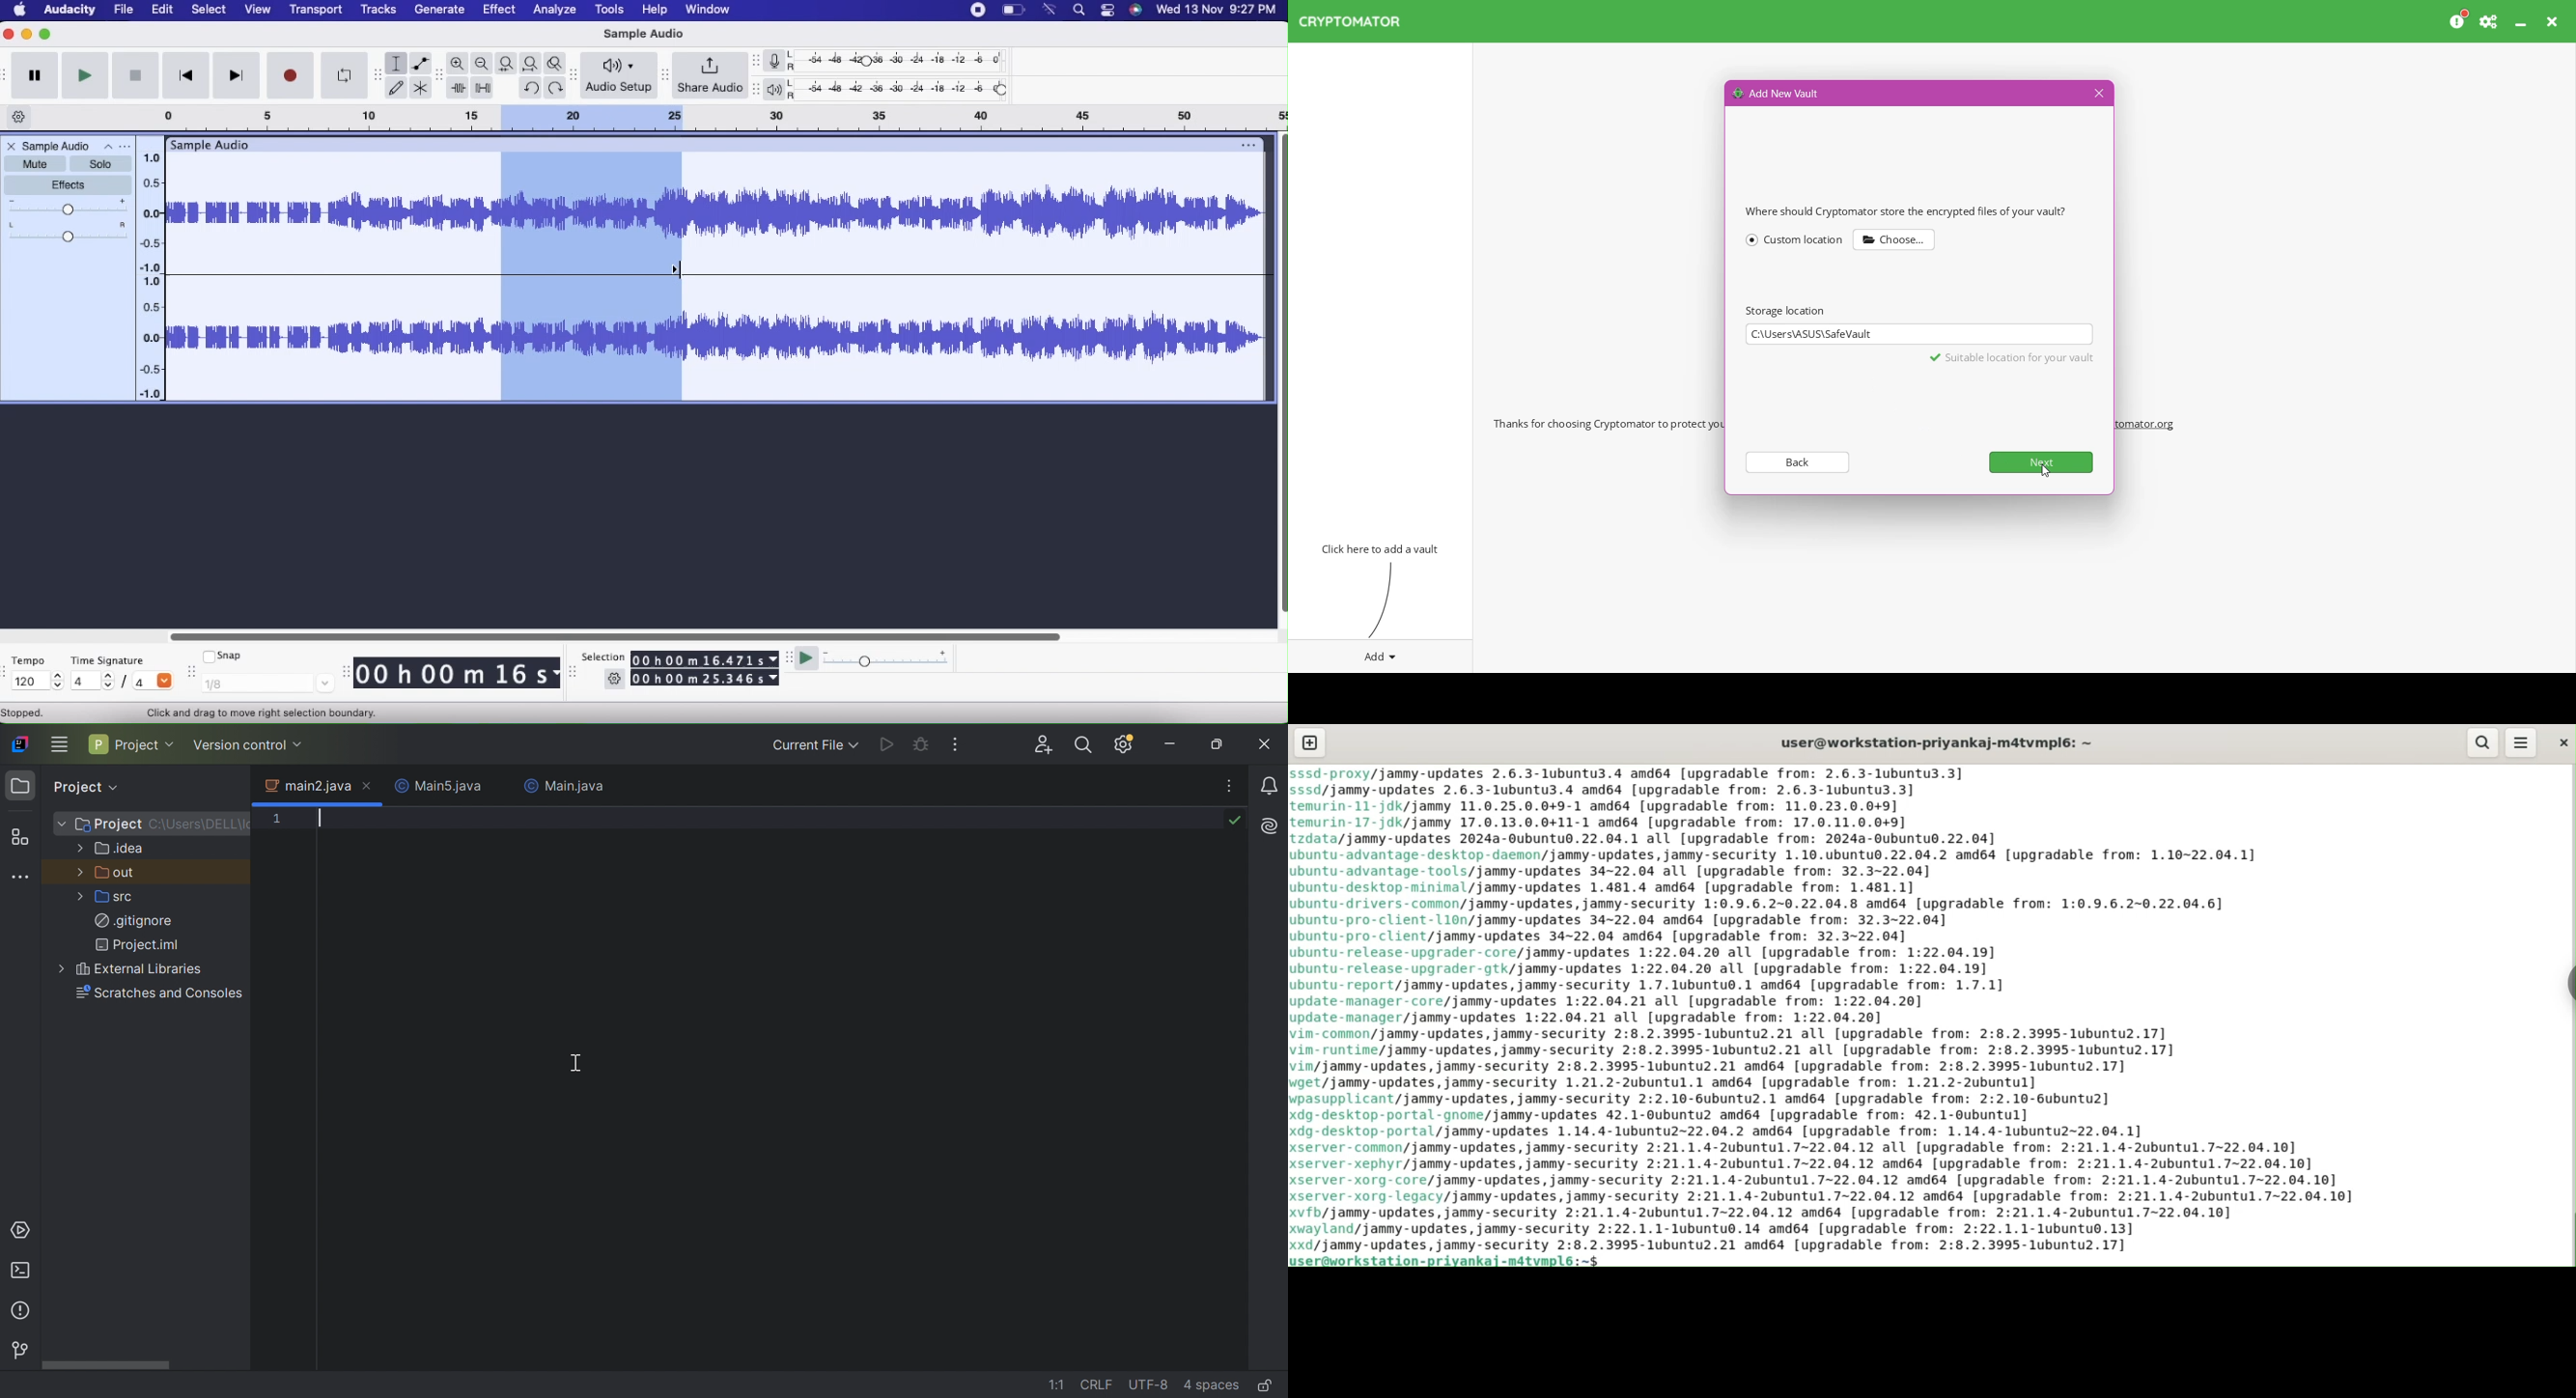 This screenshot has width=2576, height=1400. I want to click on Selection tool, so click(397, 64).